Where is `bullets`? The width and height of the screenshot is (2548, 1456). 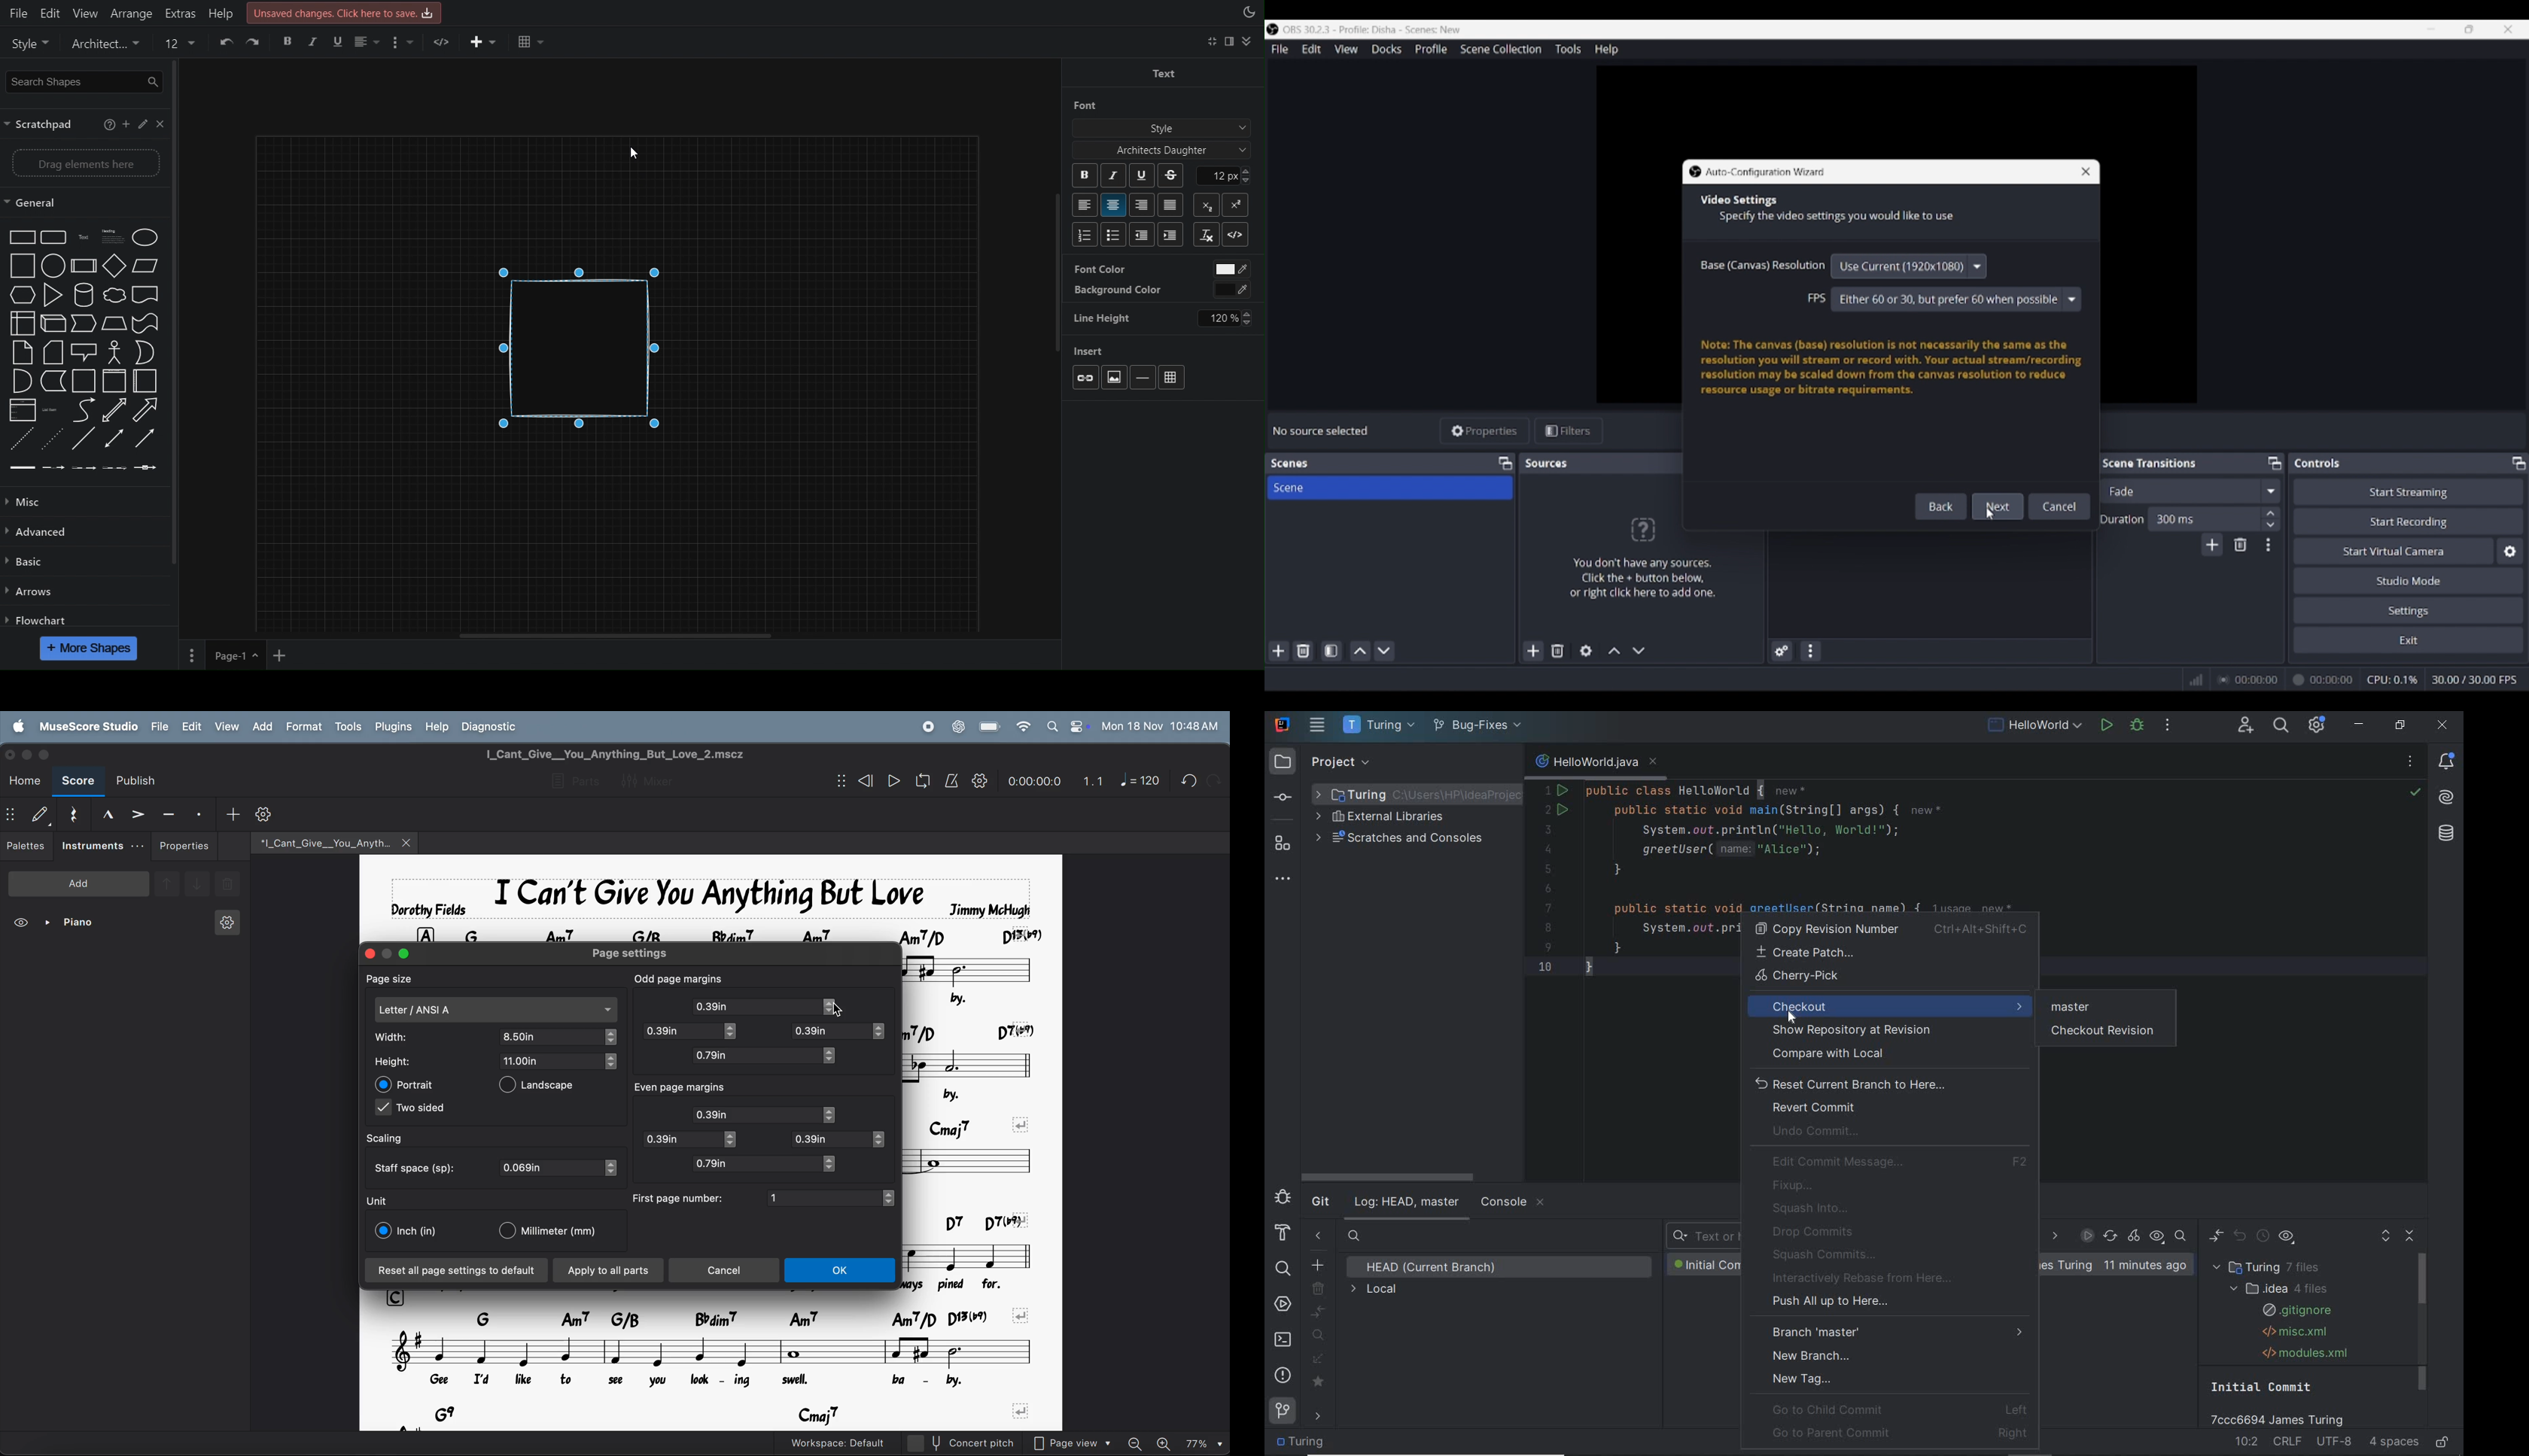
bullets is located at coordinates (1114, 234).